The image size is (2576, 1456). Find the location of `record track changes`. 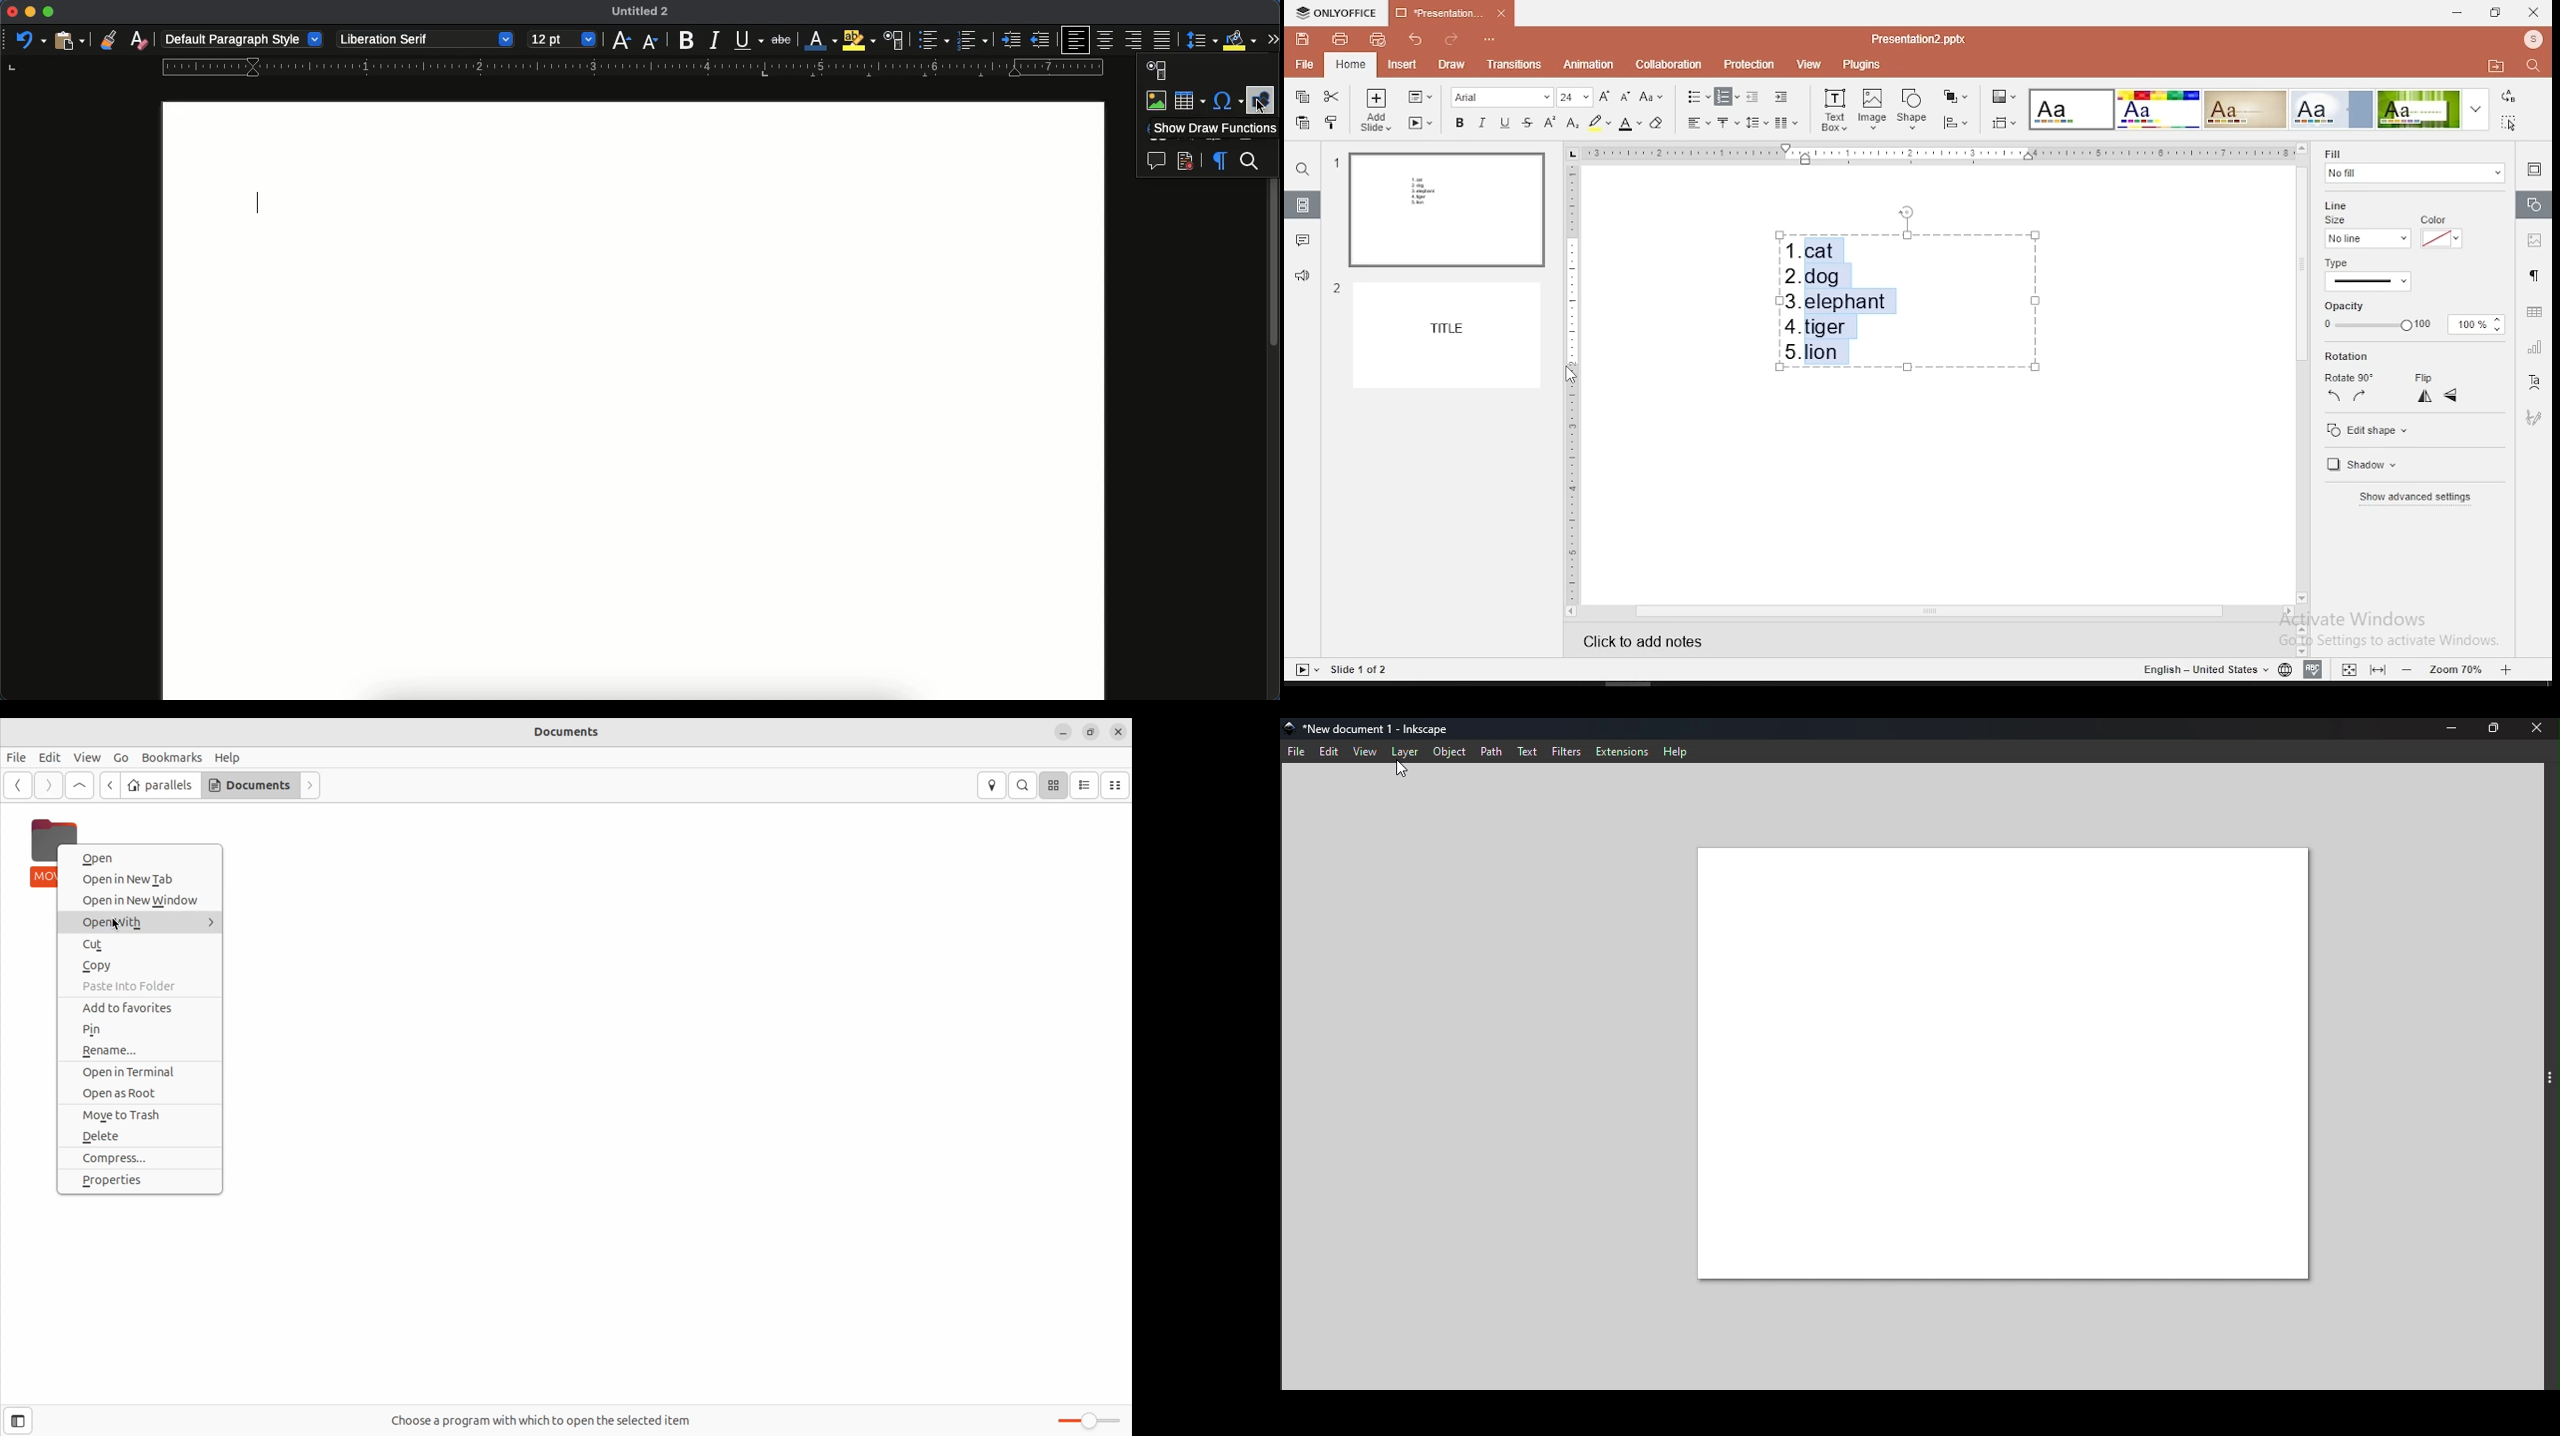

record track changes is located at coordinates (1185, 164).